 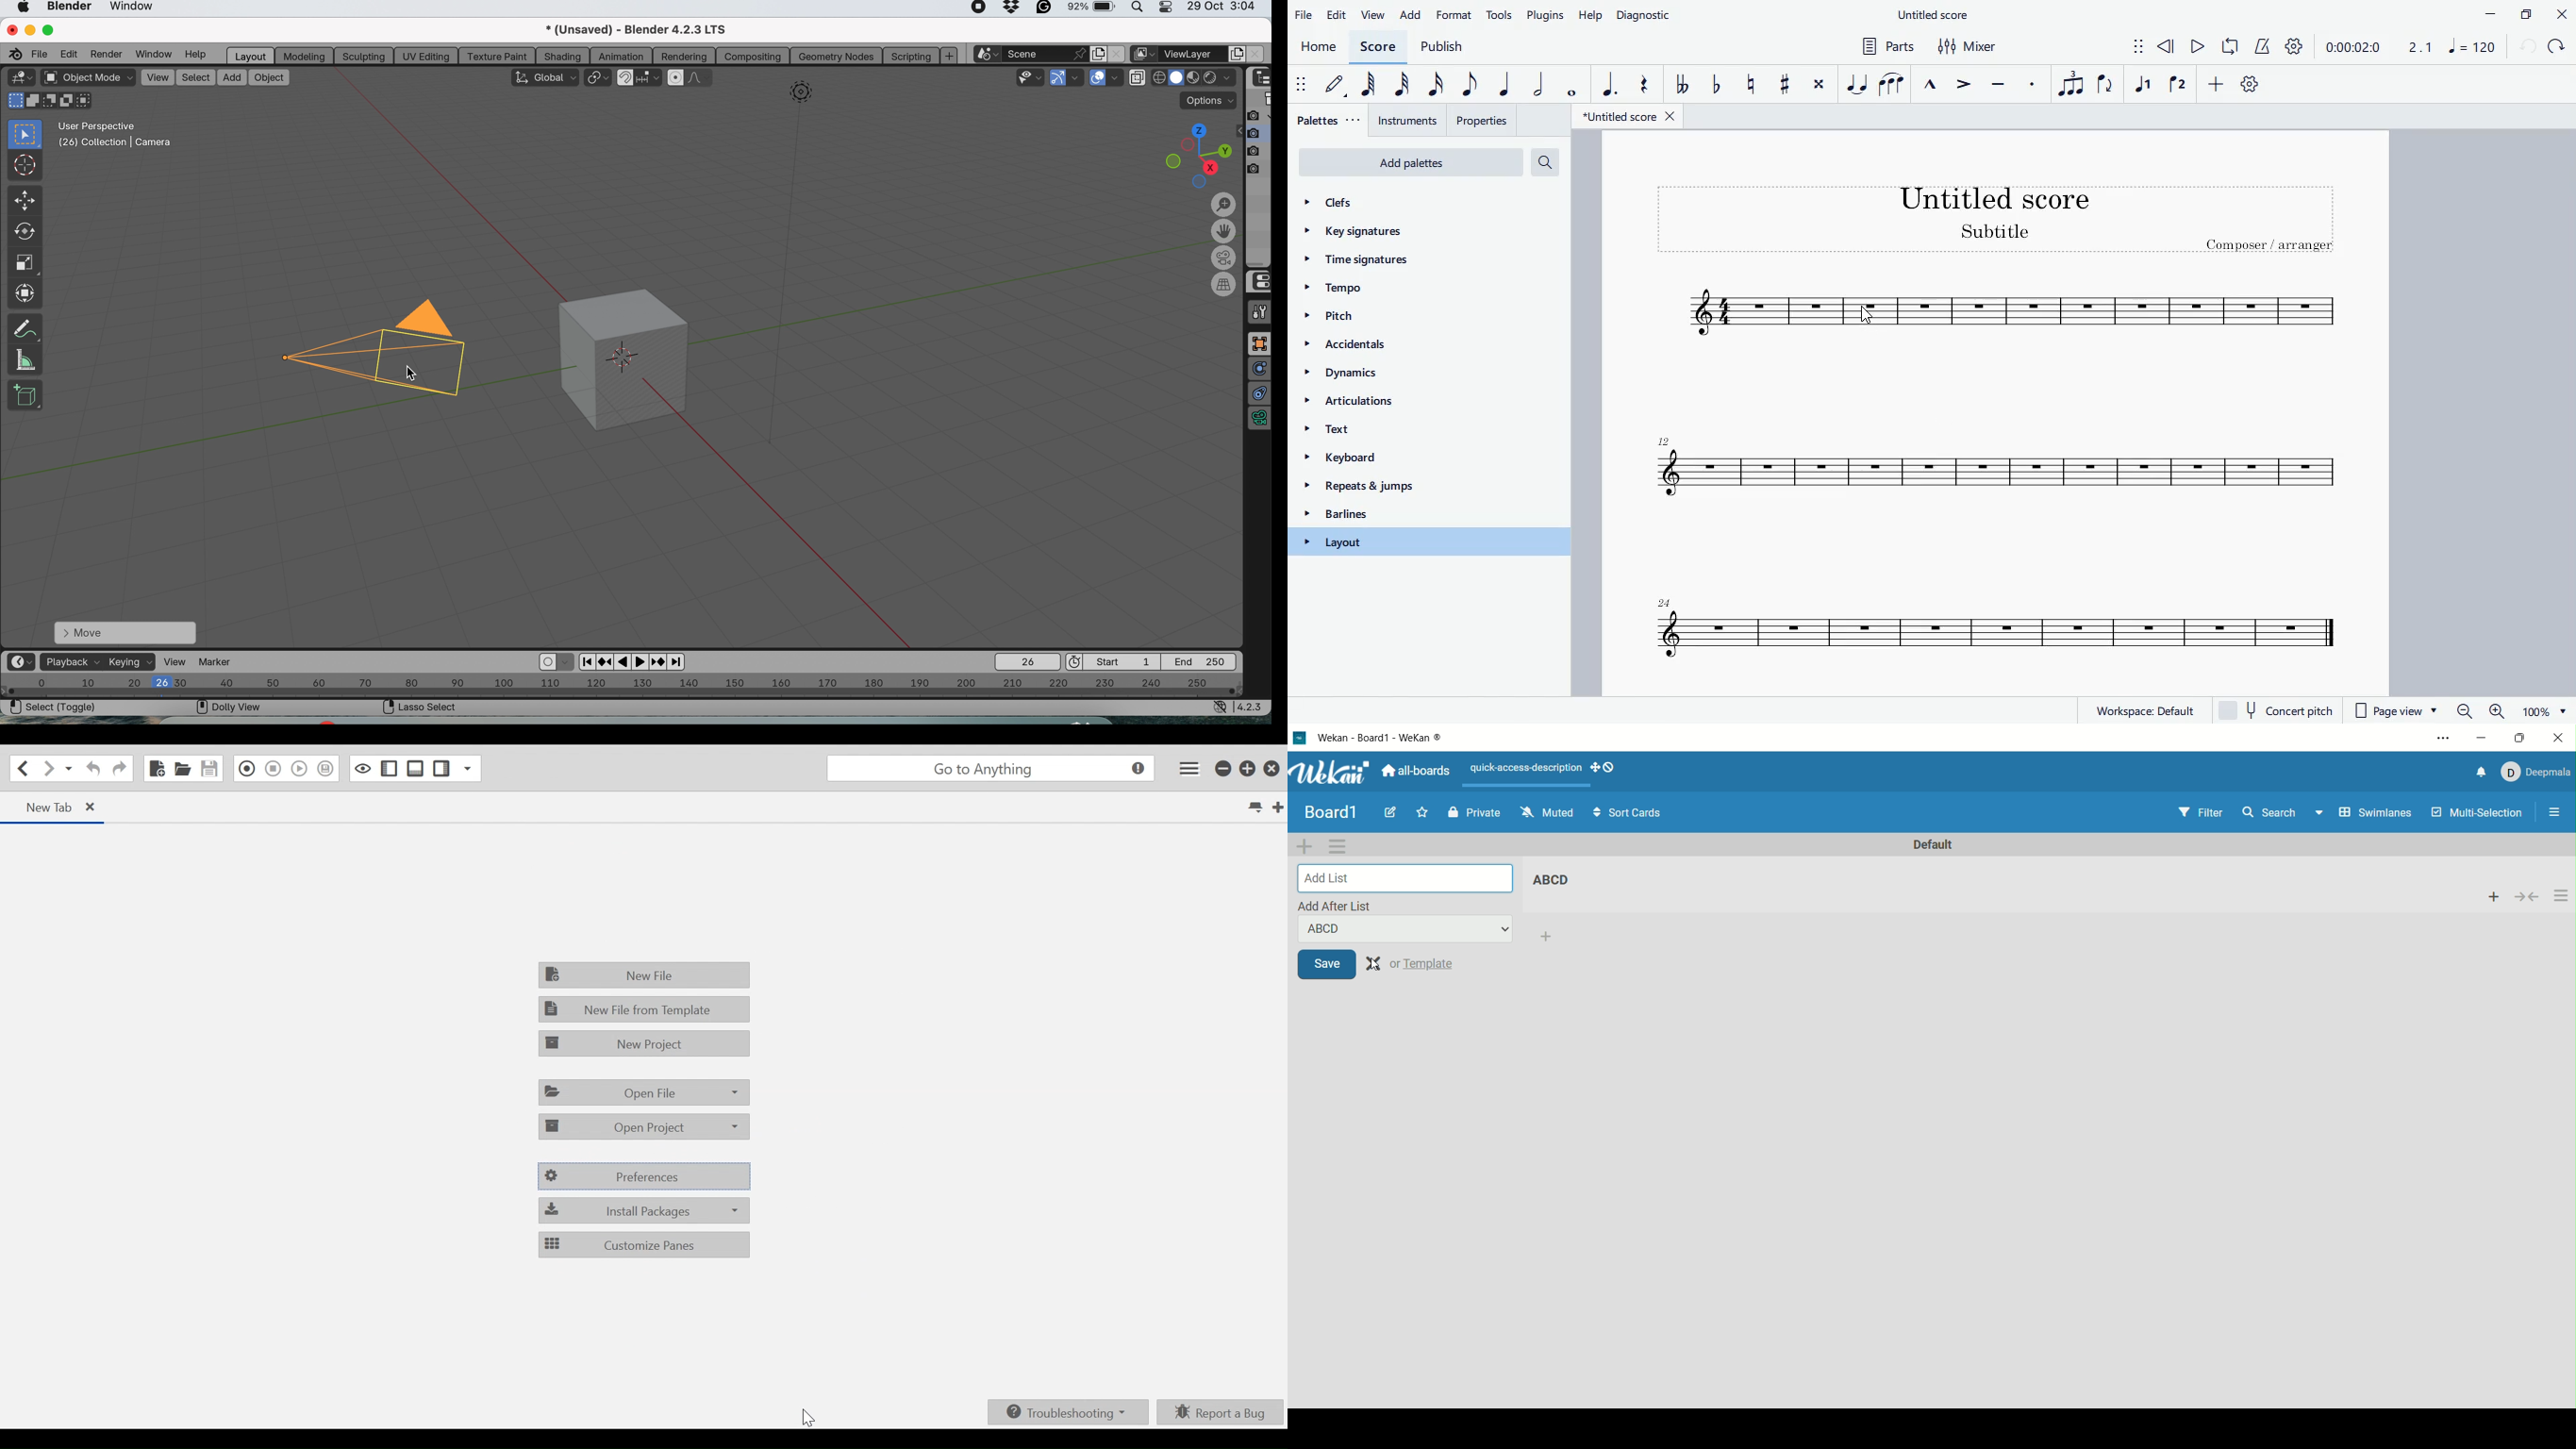 I want to click on actions, so click(x=2562, y=895).